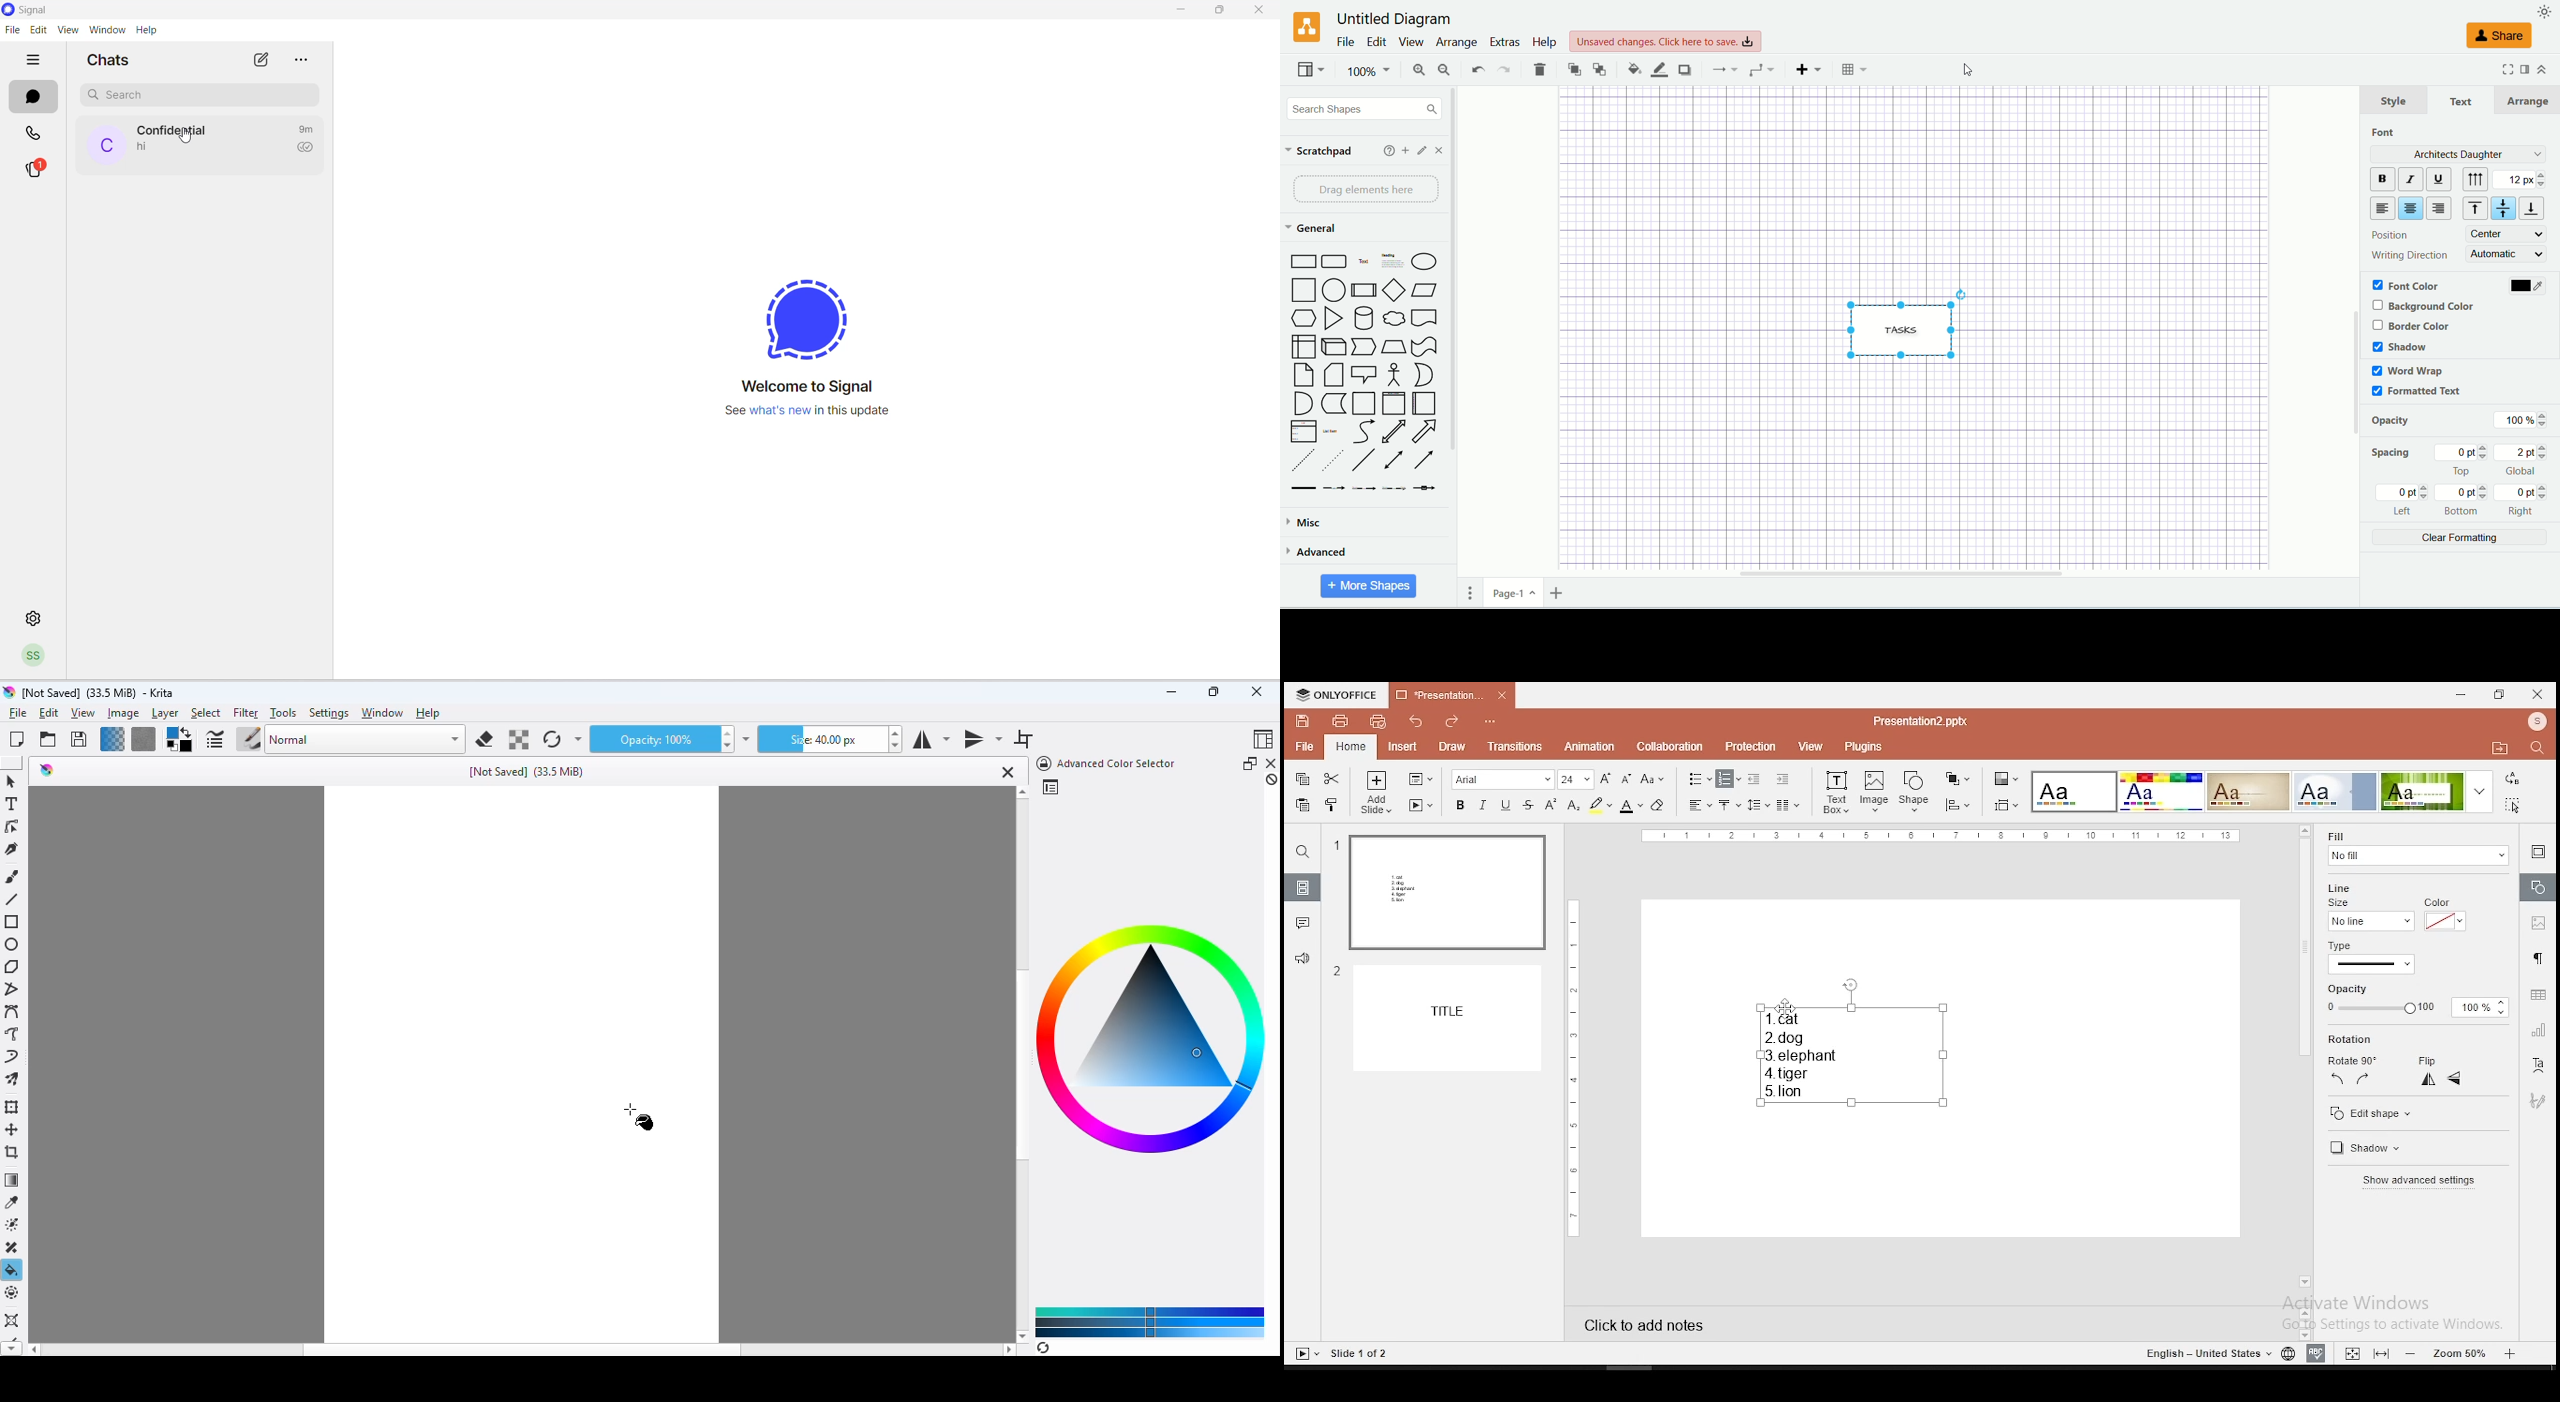 The image size is (2576, 1428). I want to click on horizontal mirror tool, so click(930, 740).